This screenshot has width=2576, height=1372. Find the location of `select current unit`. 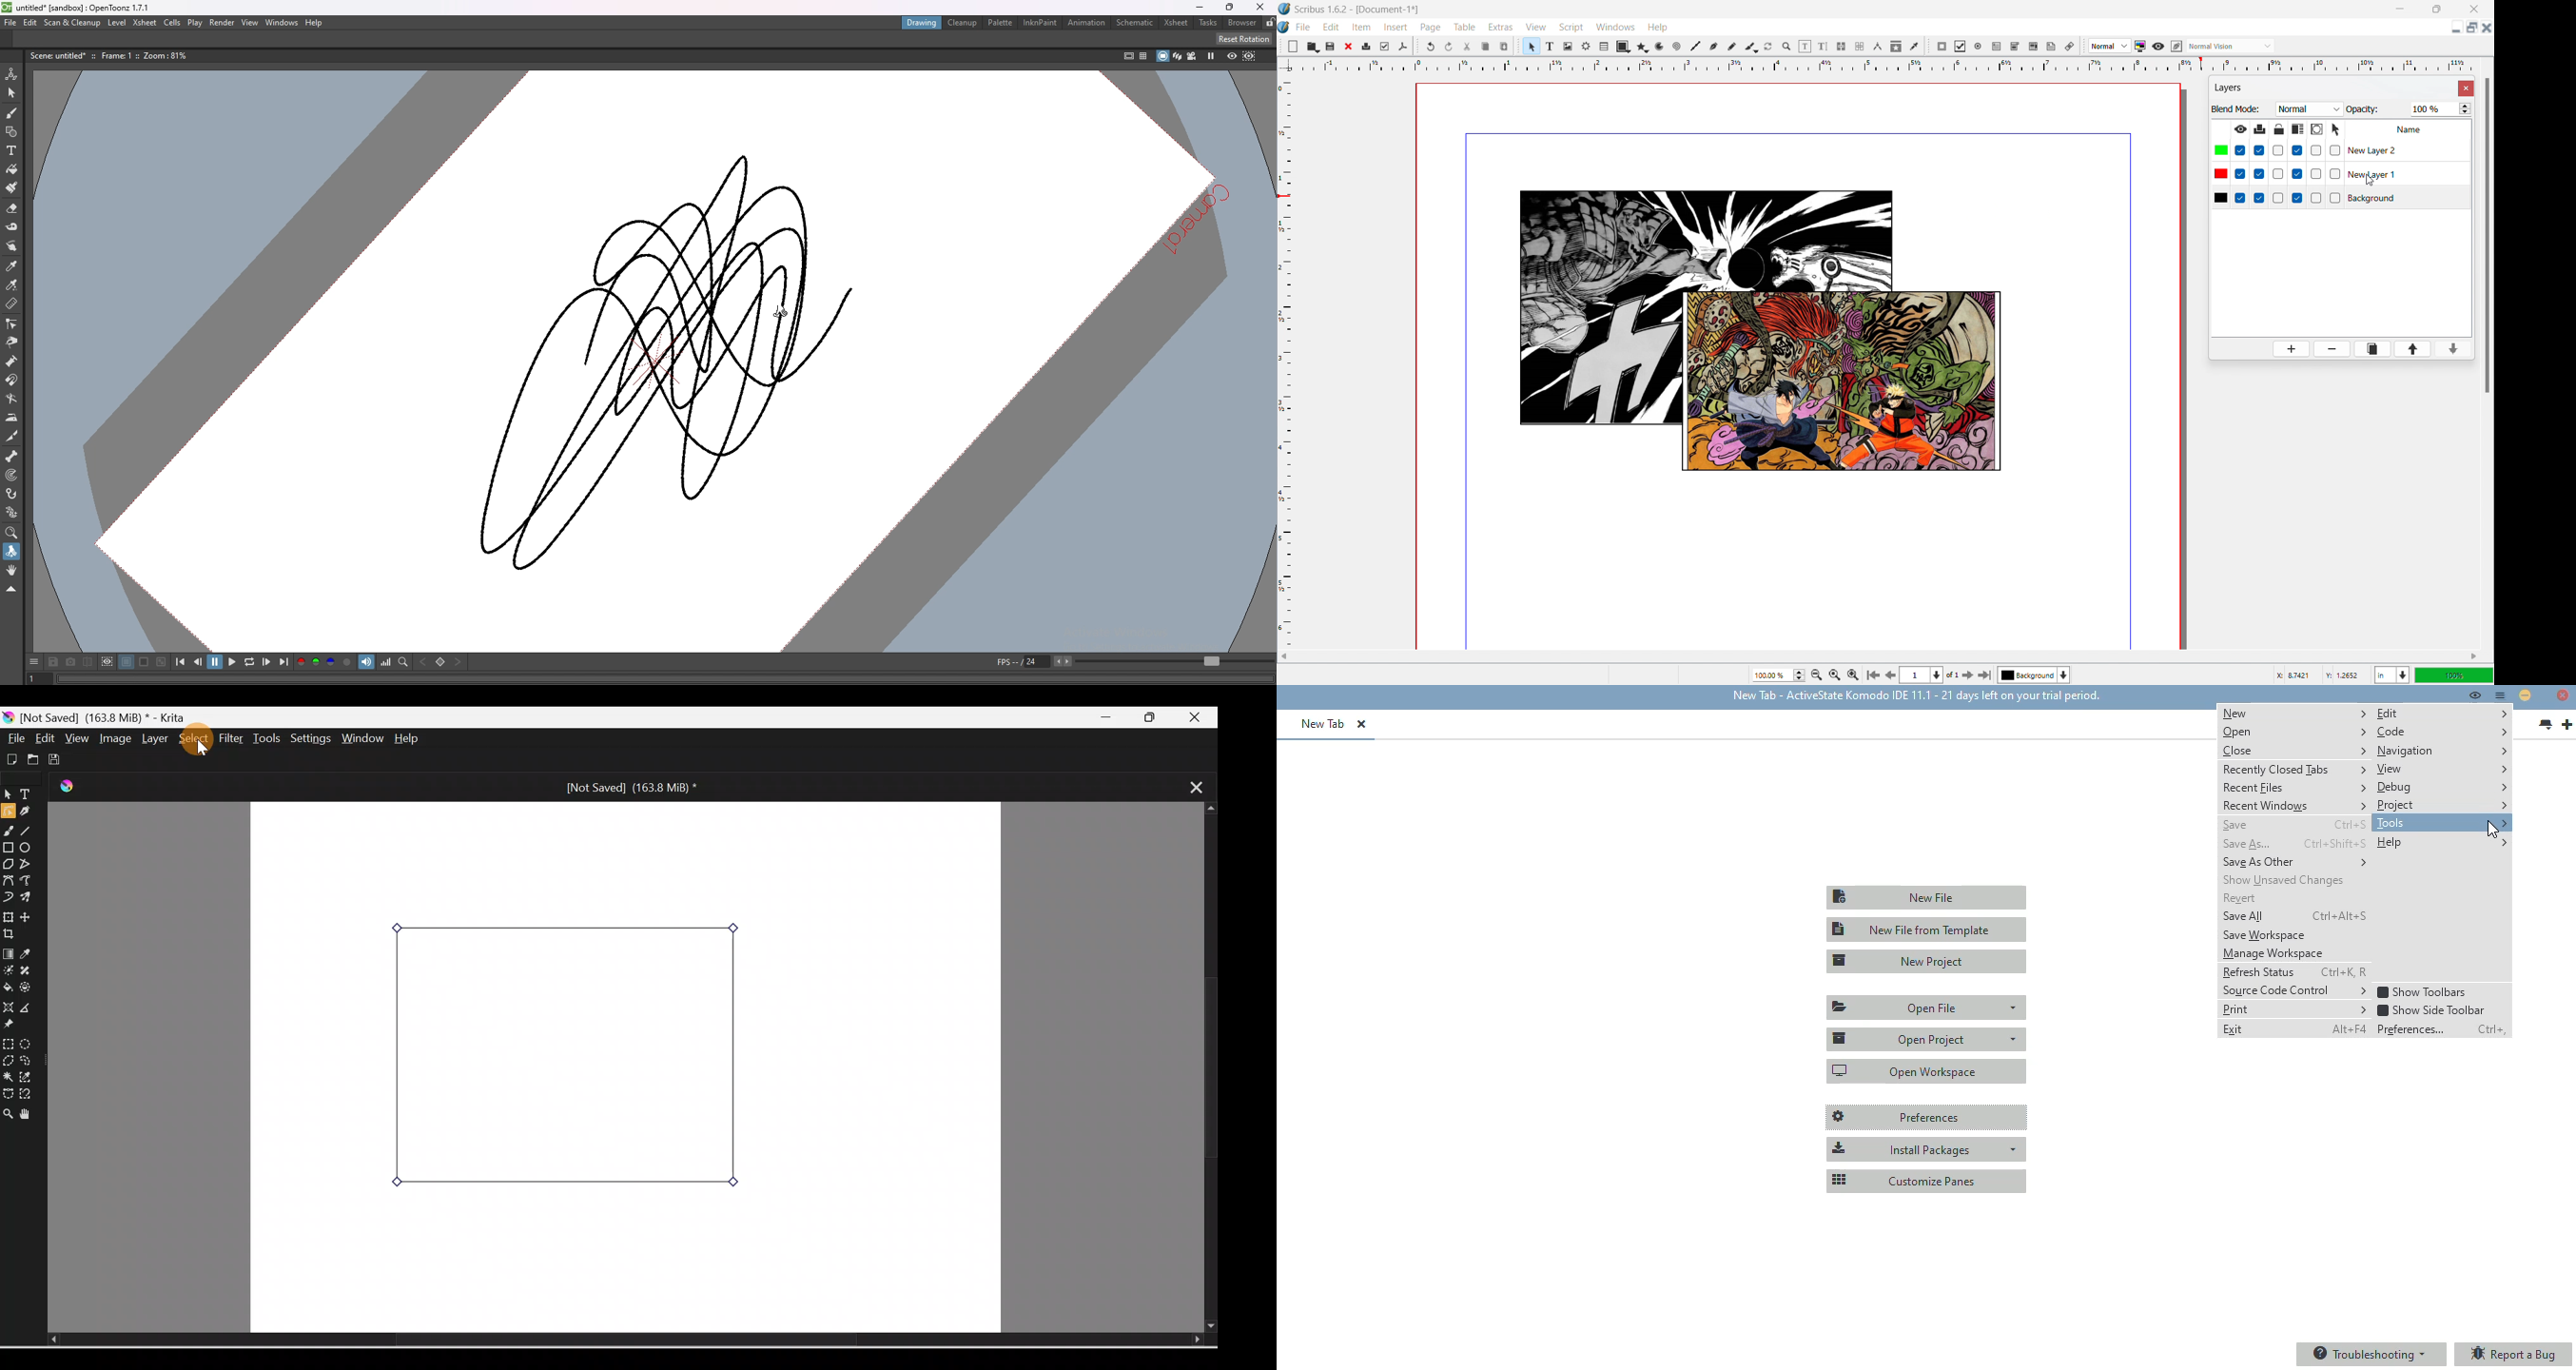

select current unit is located at coordinates (2391, 674).